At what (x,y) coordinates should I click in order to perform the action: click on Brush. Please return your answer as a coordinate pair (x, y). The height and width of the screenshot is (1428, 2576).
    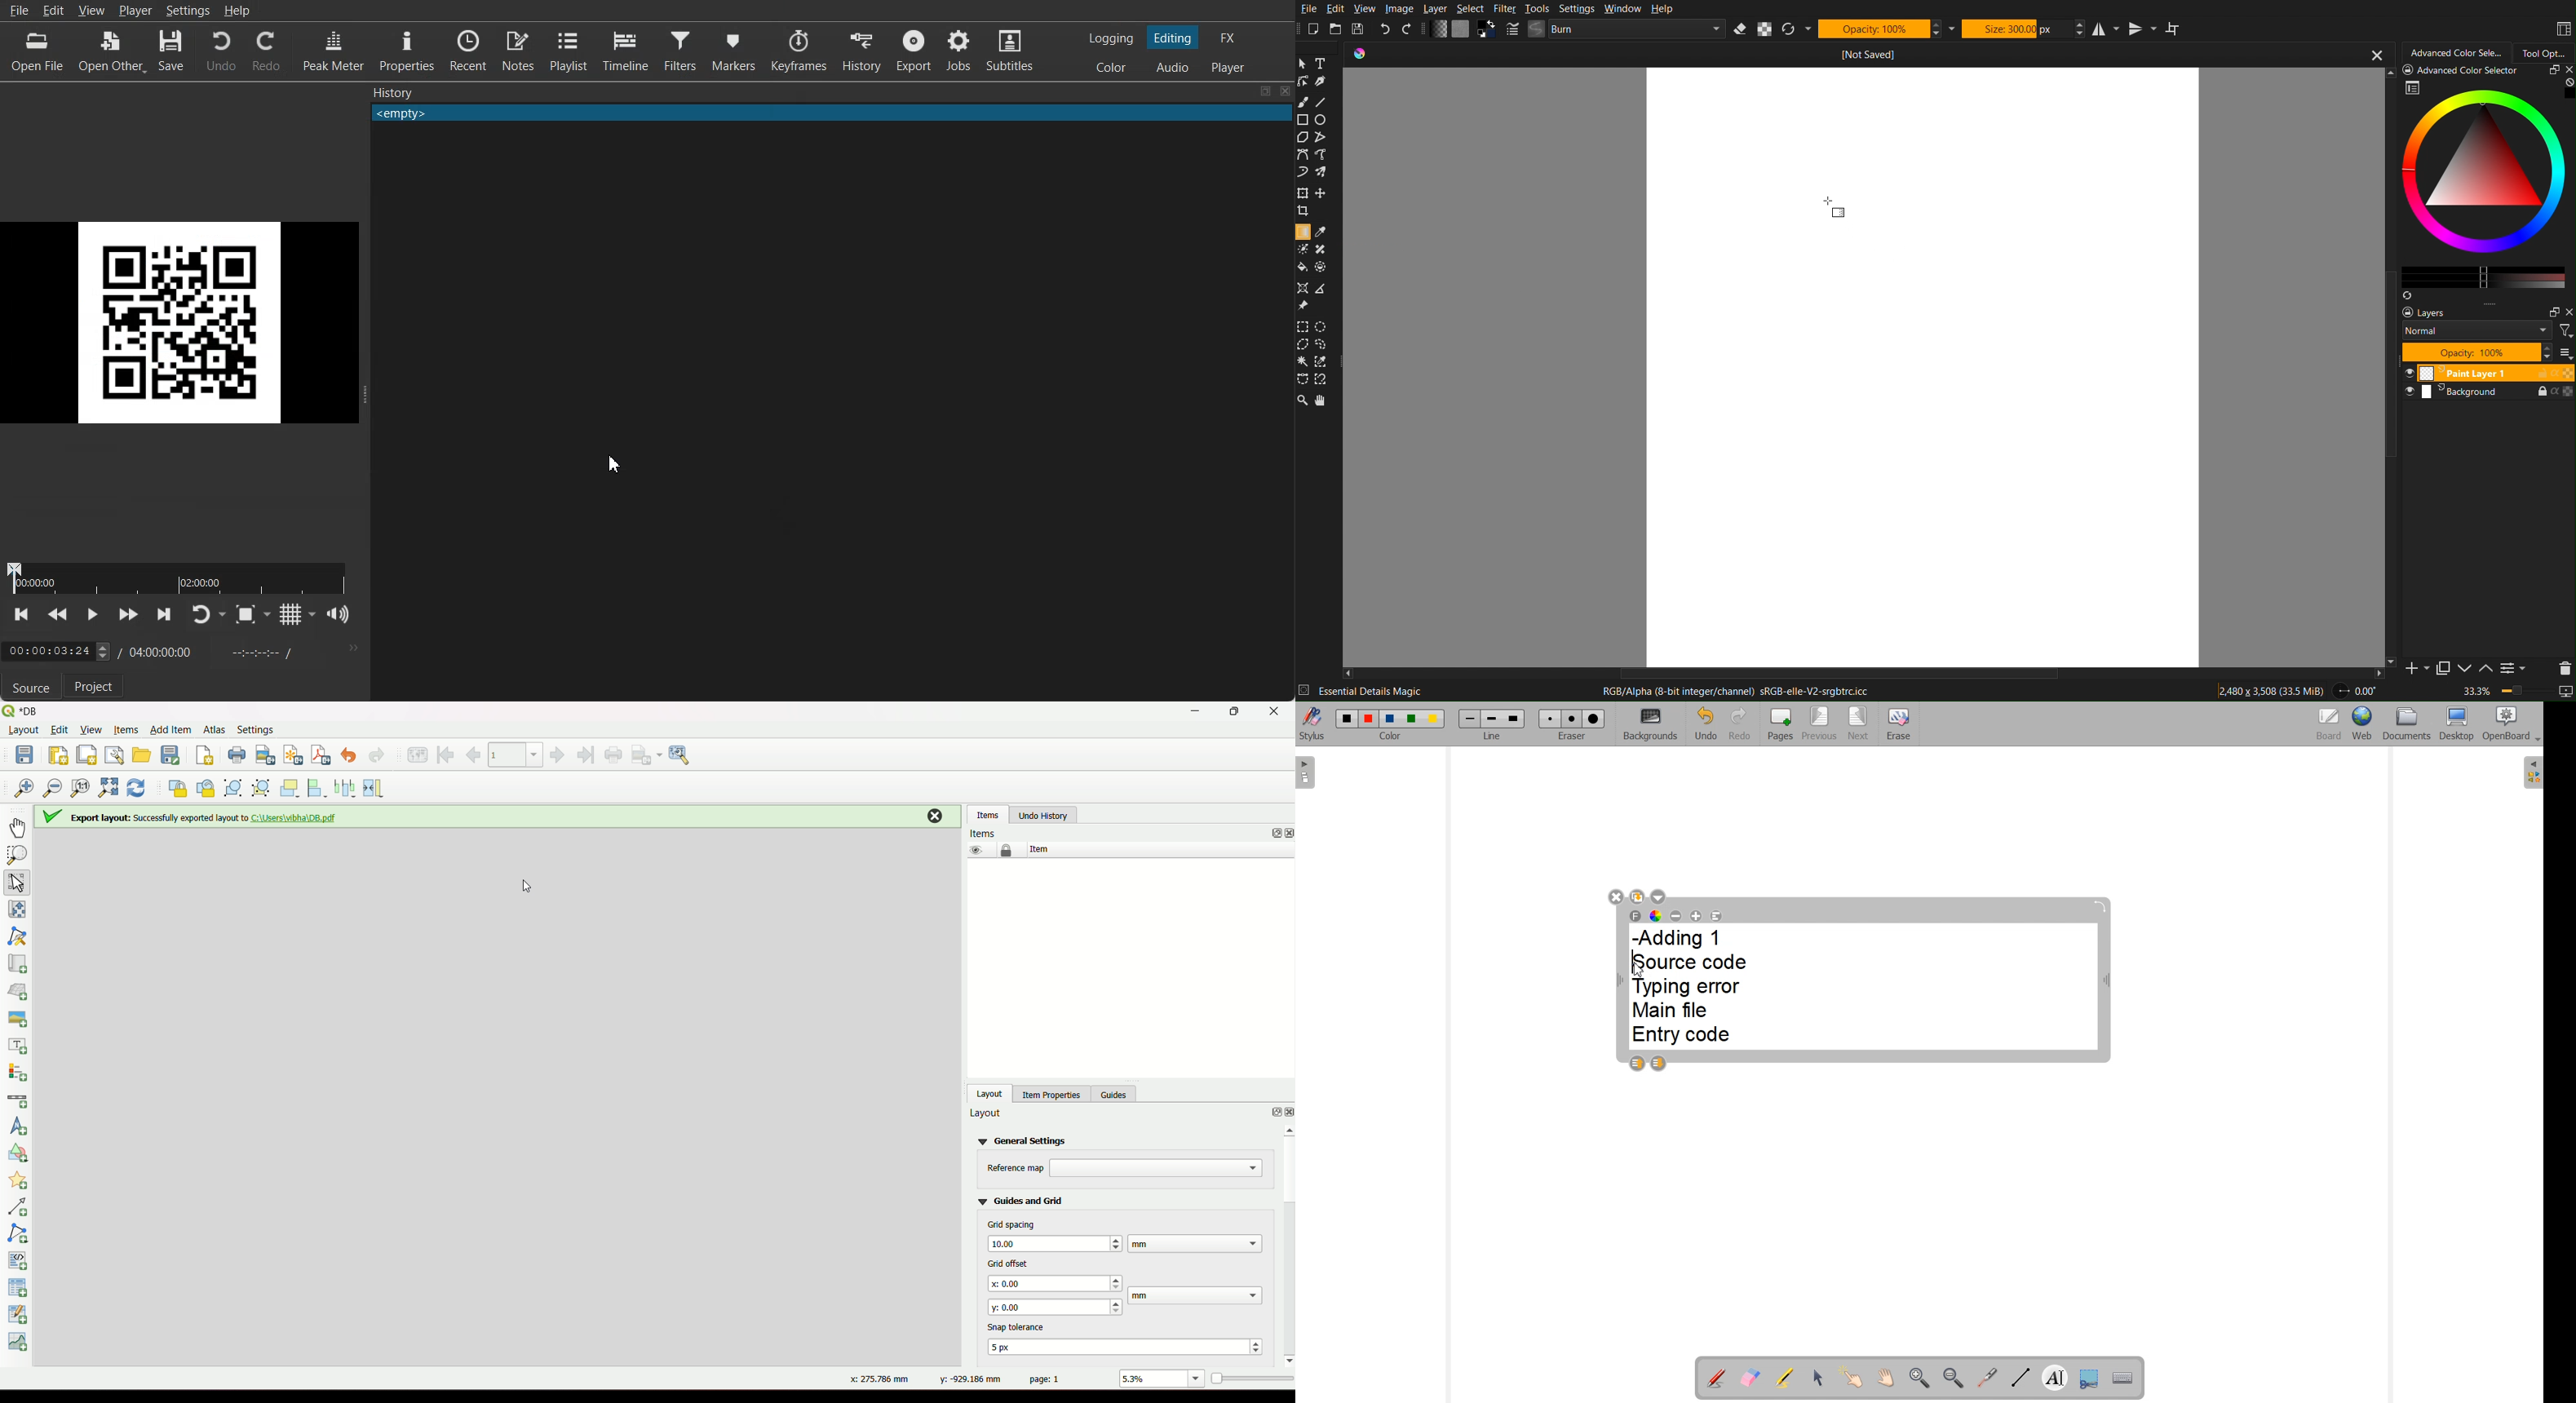
    Looking at the image, I should click on (1303, 102).